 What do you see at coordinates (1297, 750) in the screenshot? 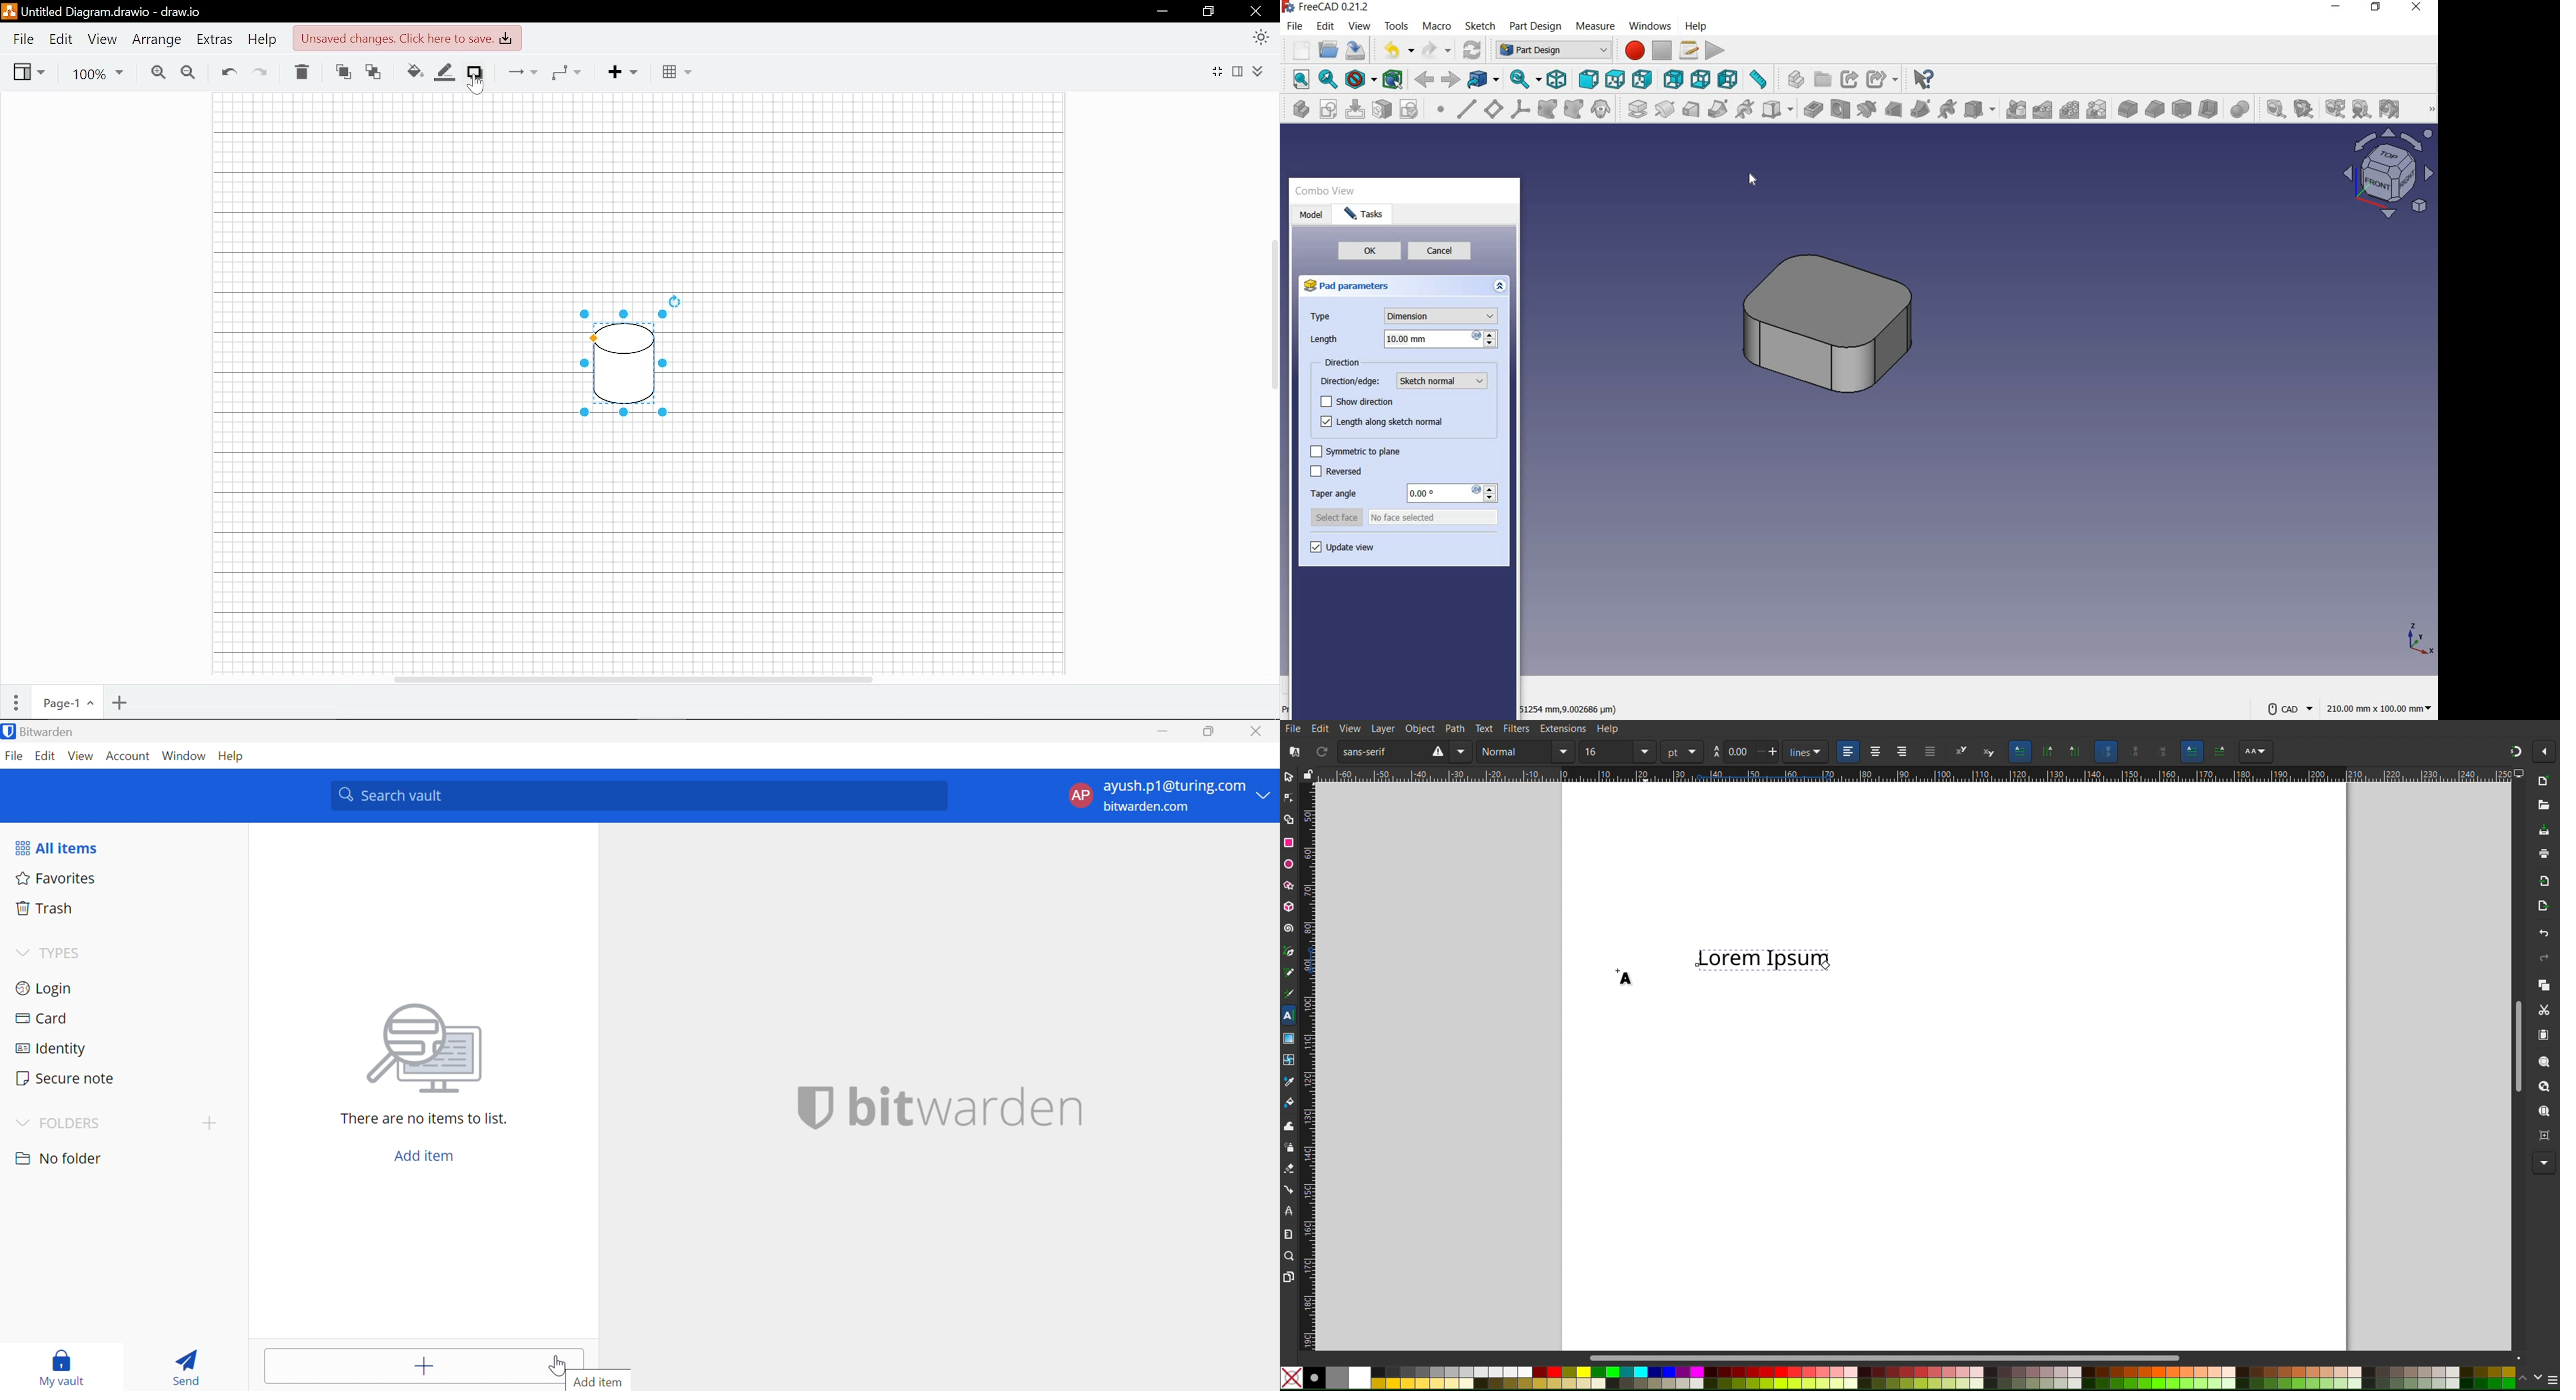
I see `font file` at bounding box center [1297, 750].